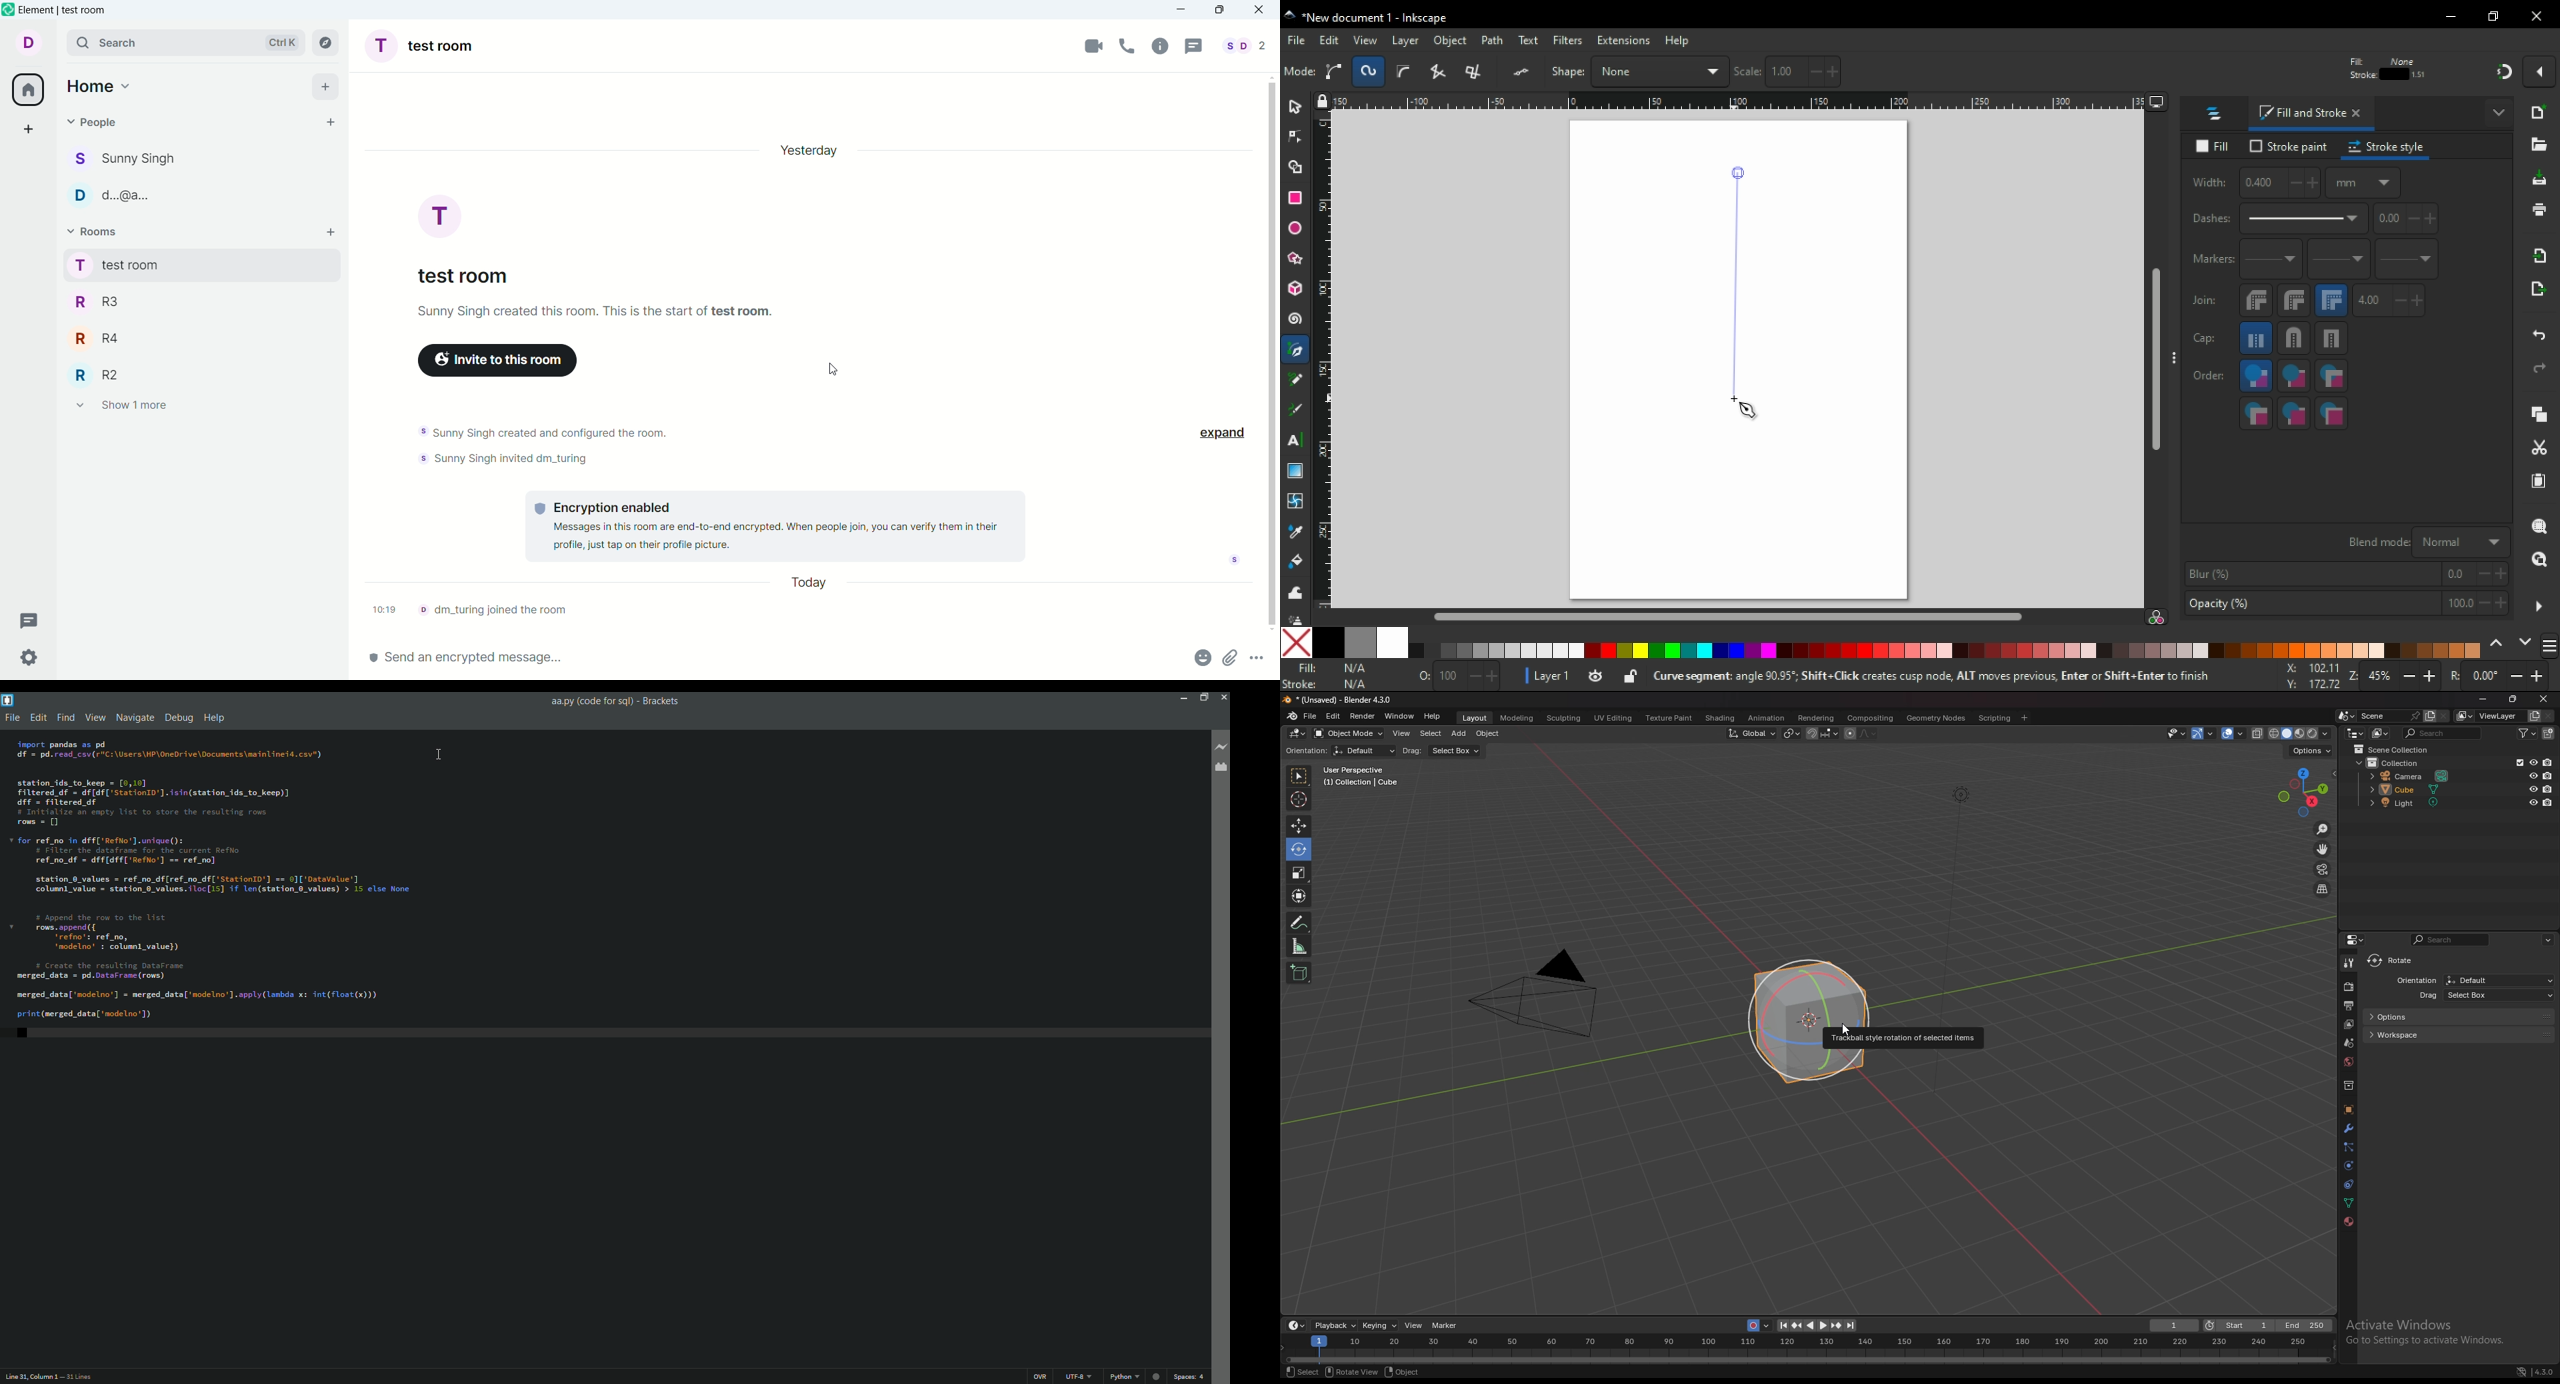 This screenshot has height=1400, width=2576. Describe the element at coordinates (593, 315) in the screenshot. I see `text` at that location.